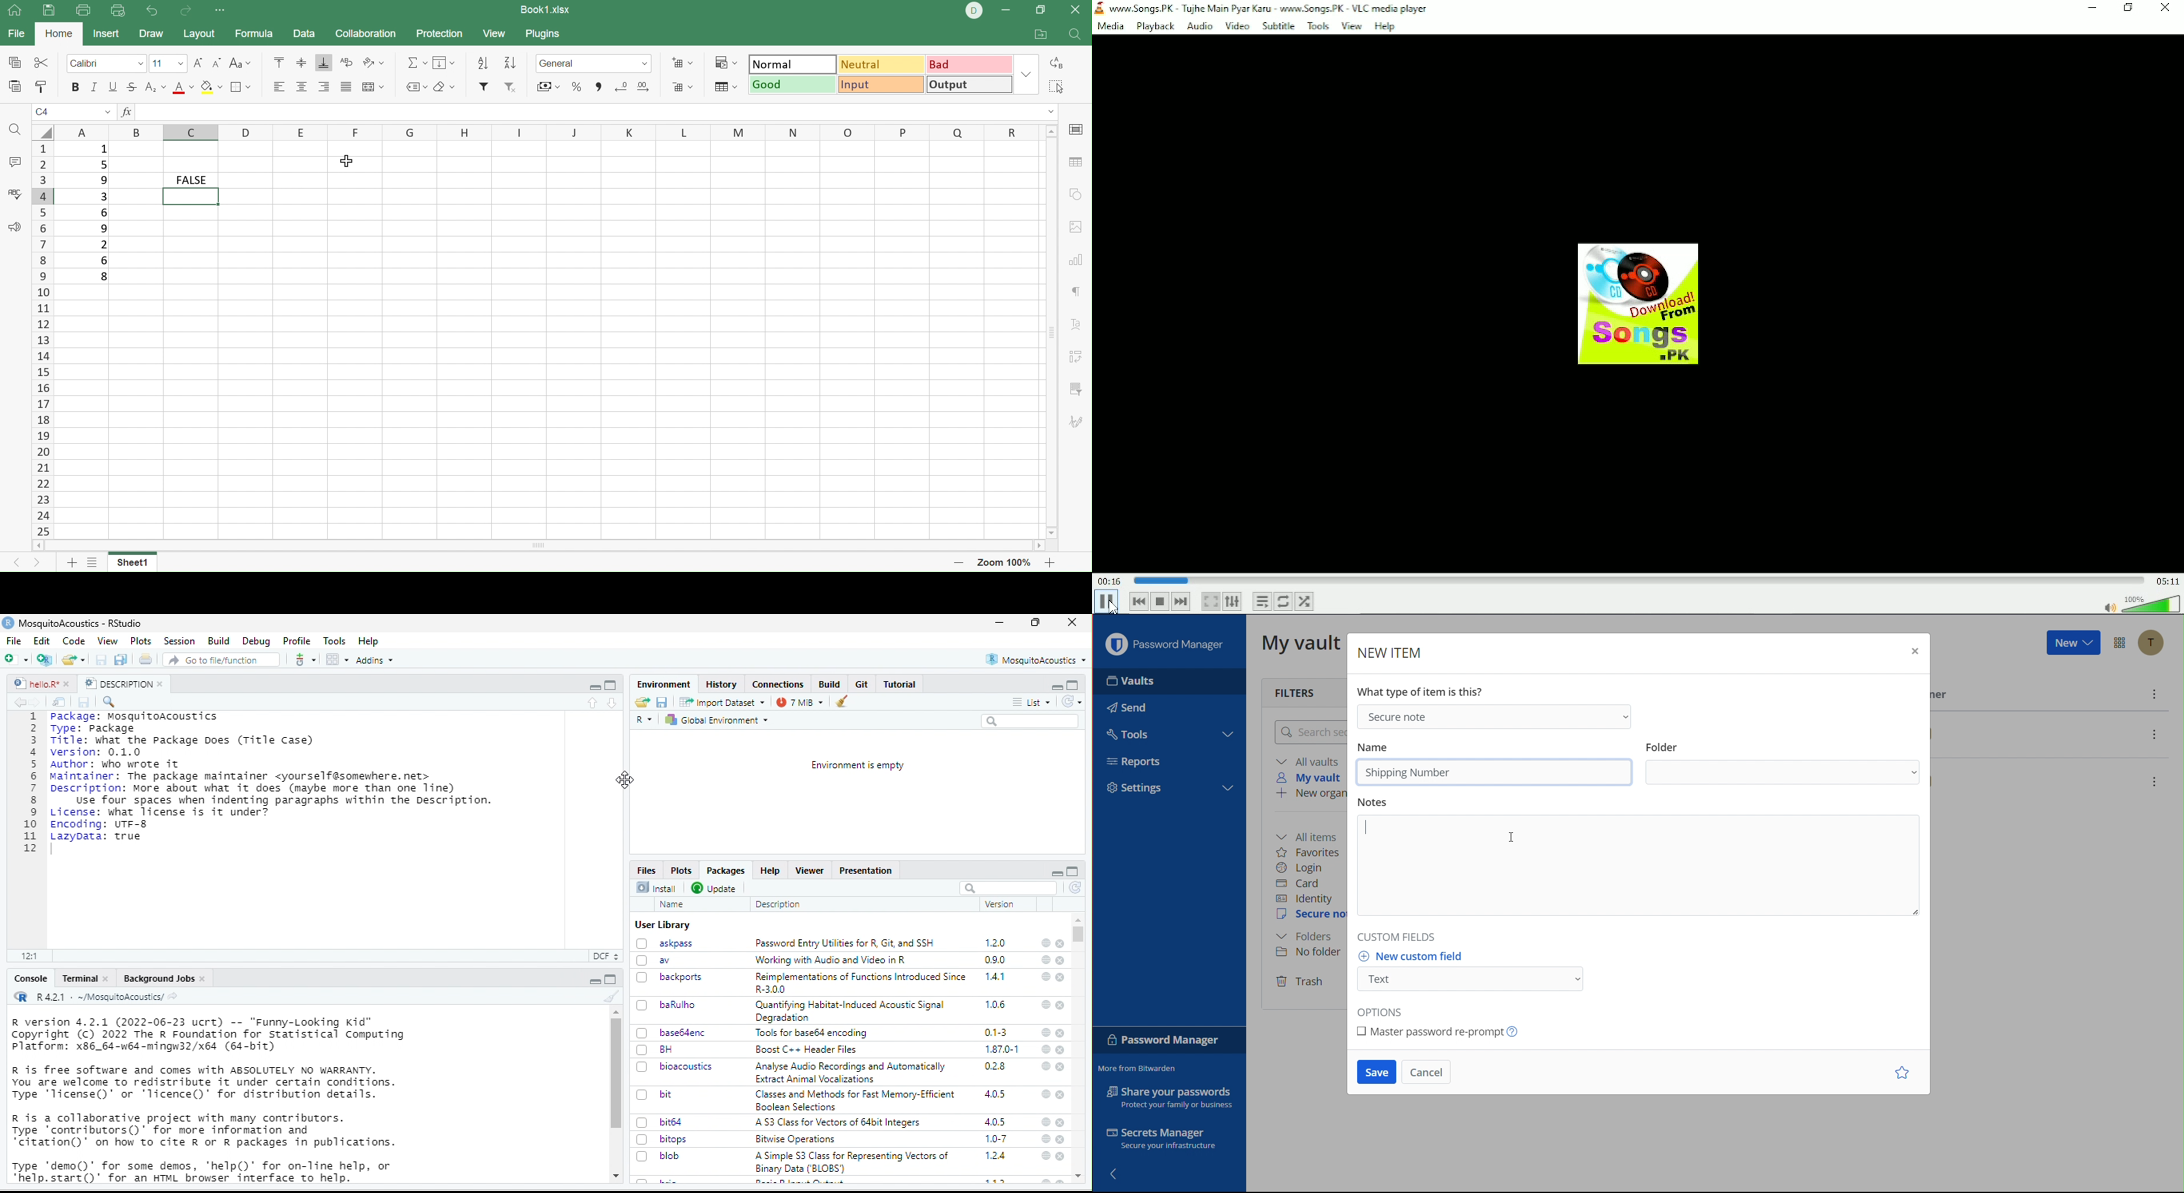 The image size is (2184, 1204). I want to click on Save, so click(49, 13).